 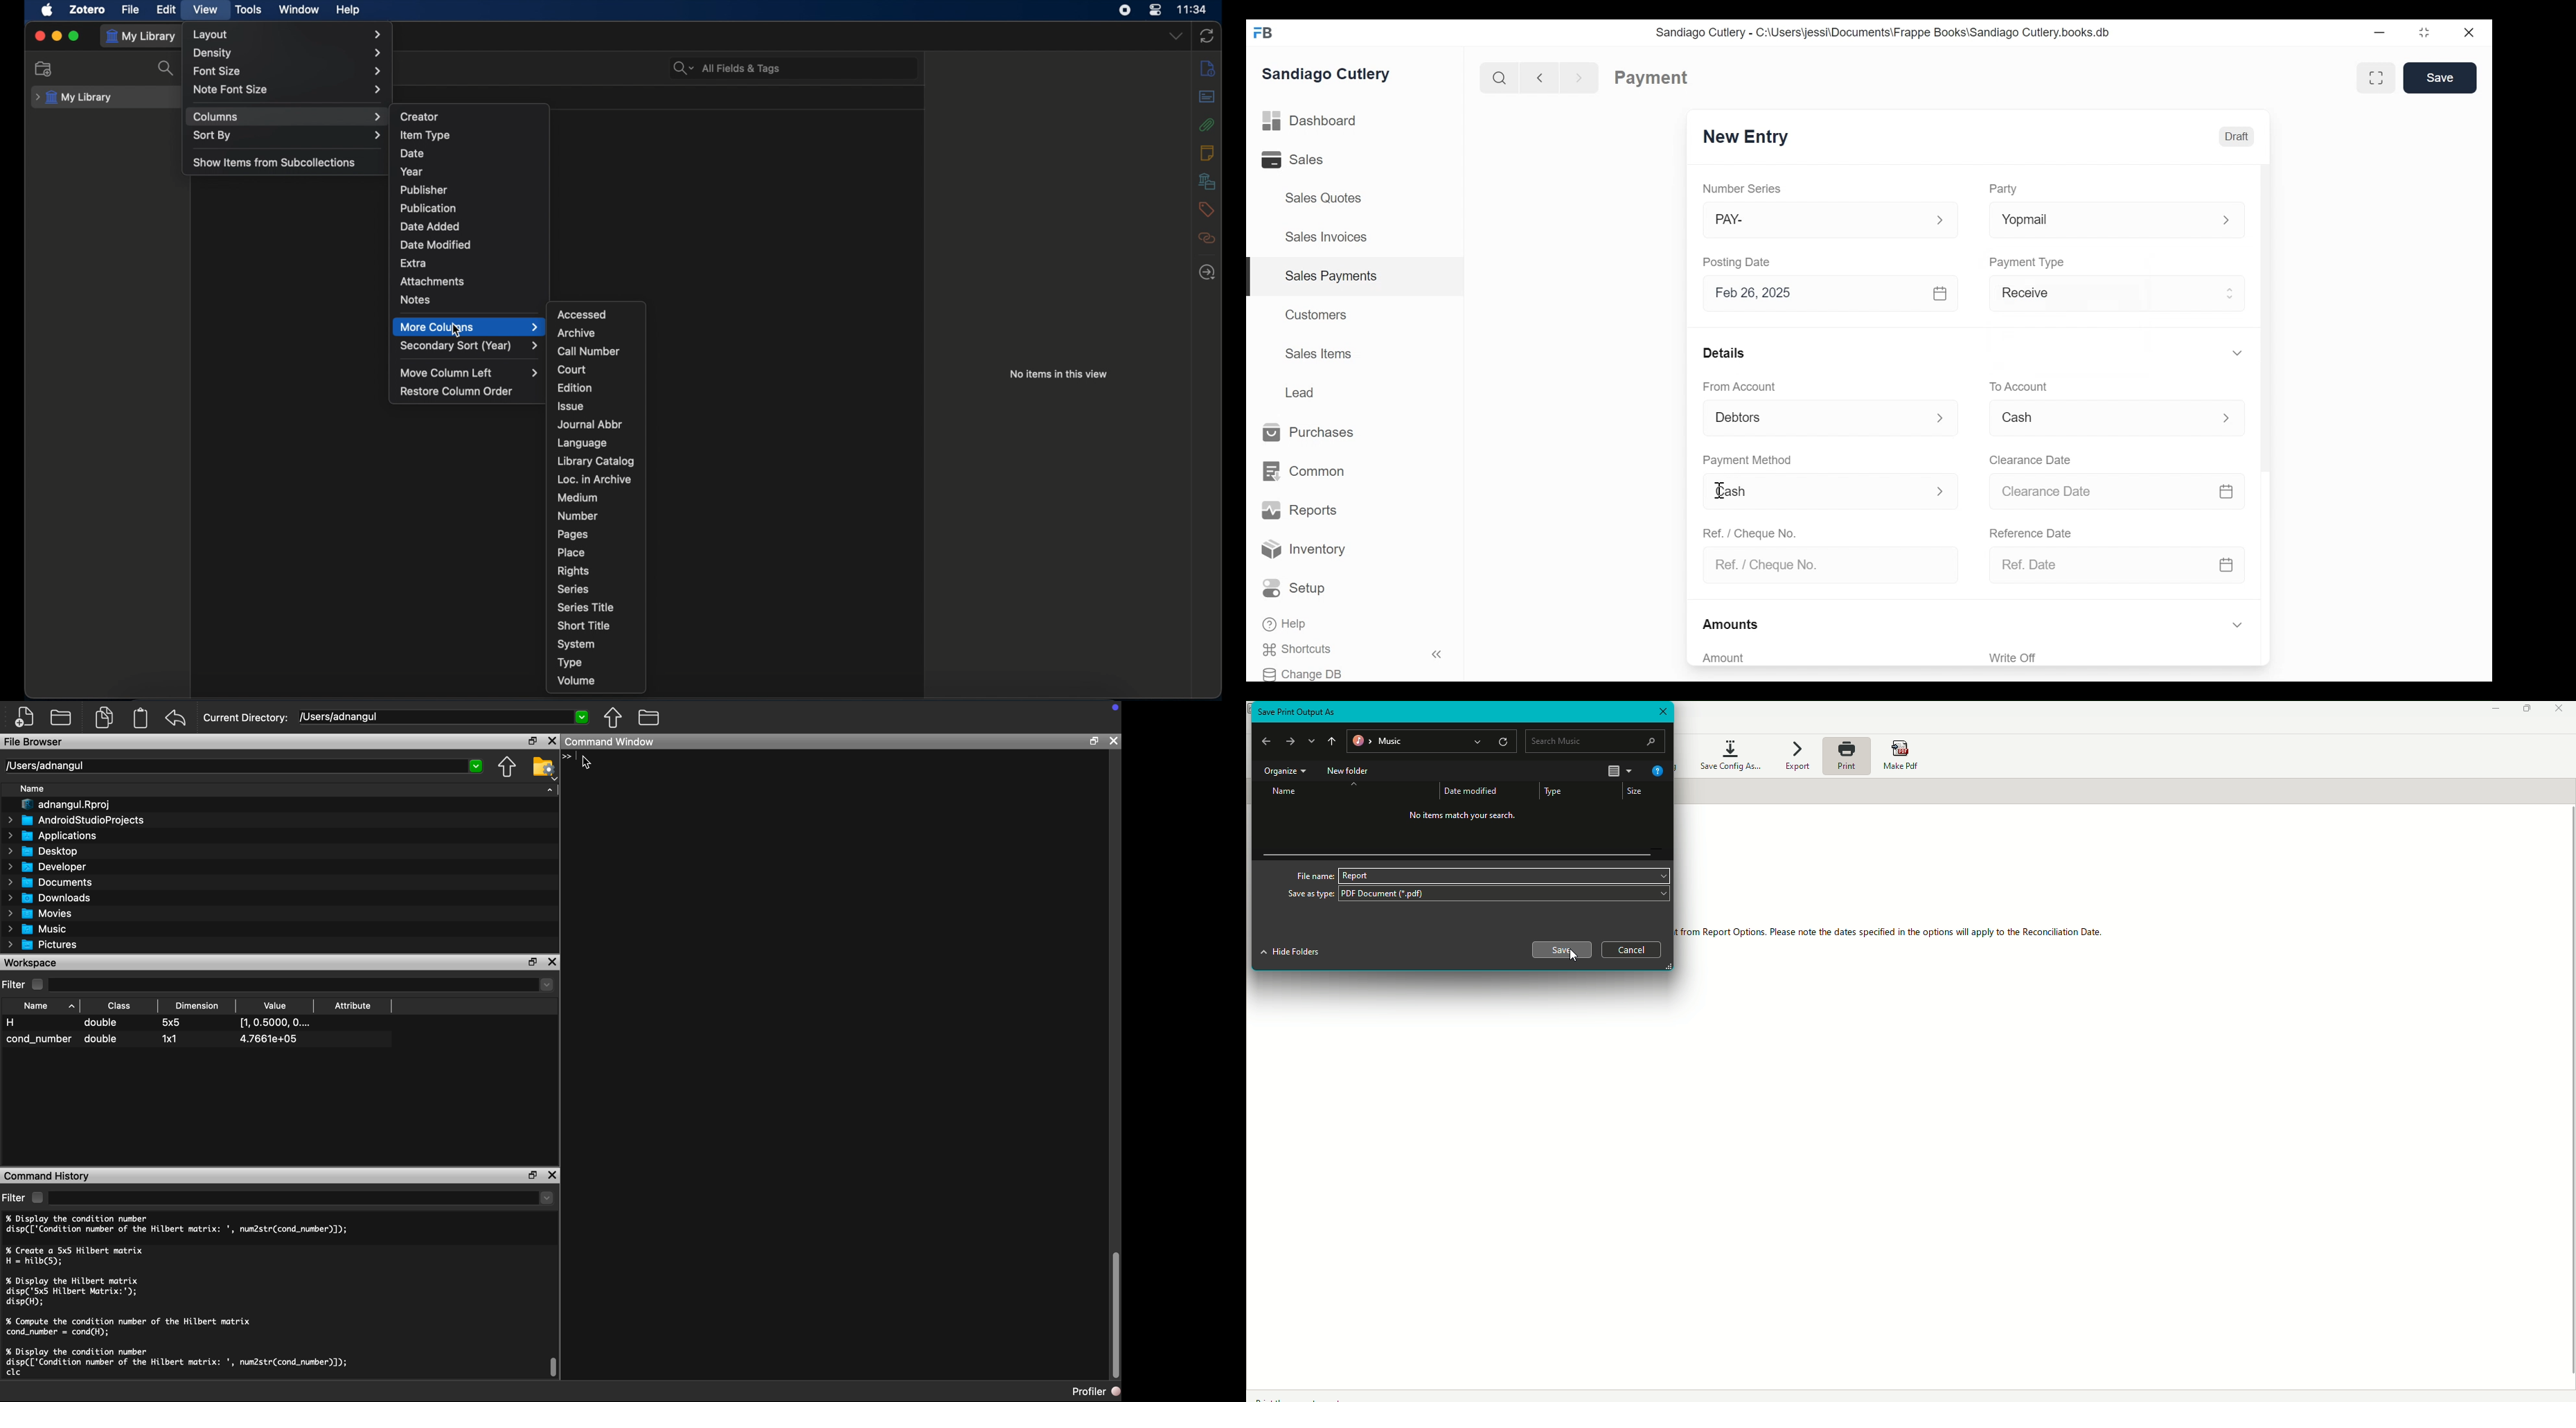 What do you see at coordinates (583, 626) in the screenshot?
I see `short title` at bounding box center [583, 626].